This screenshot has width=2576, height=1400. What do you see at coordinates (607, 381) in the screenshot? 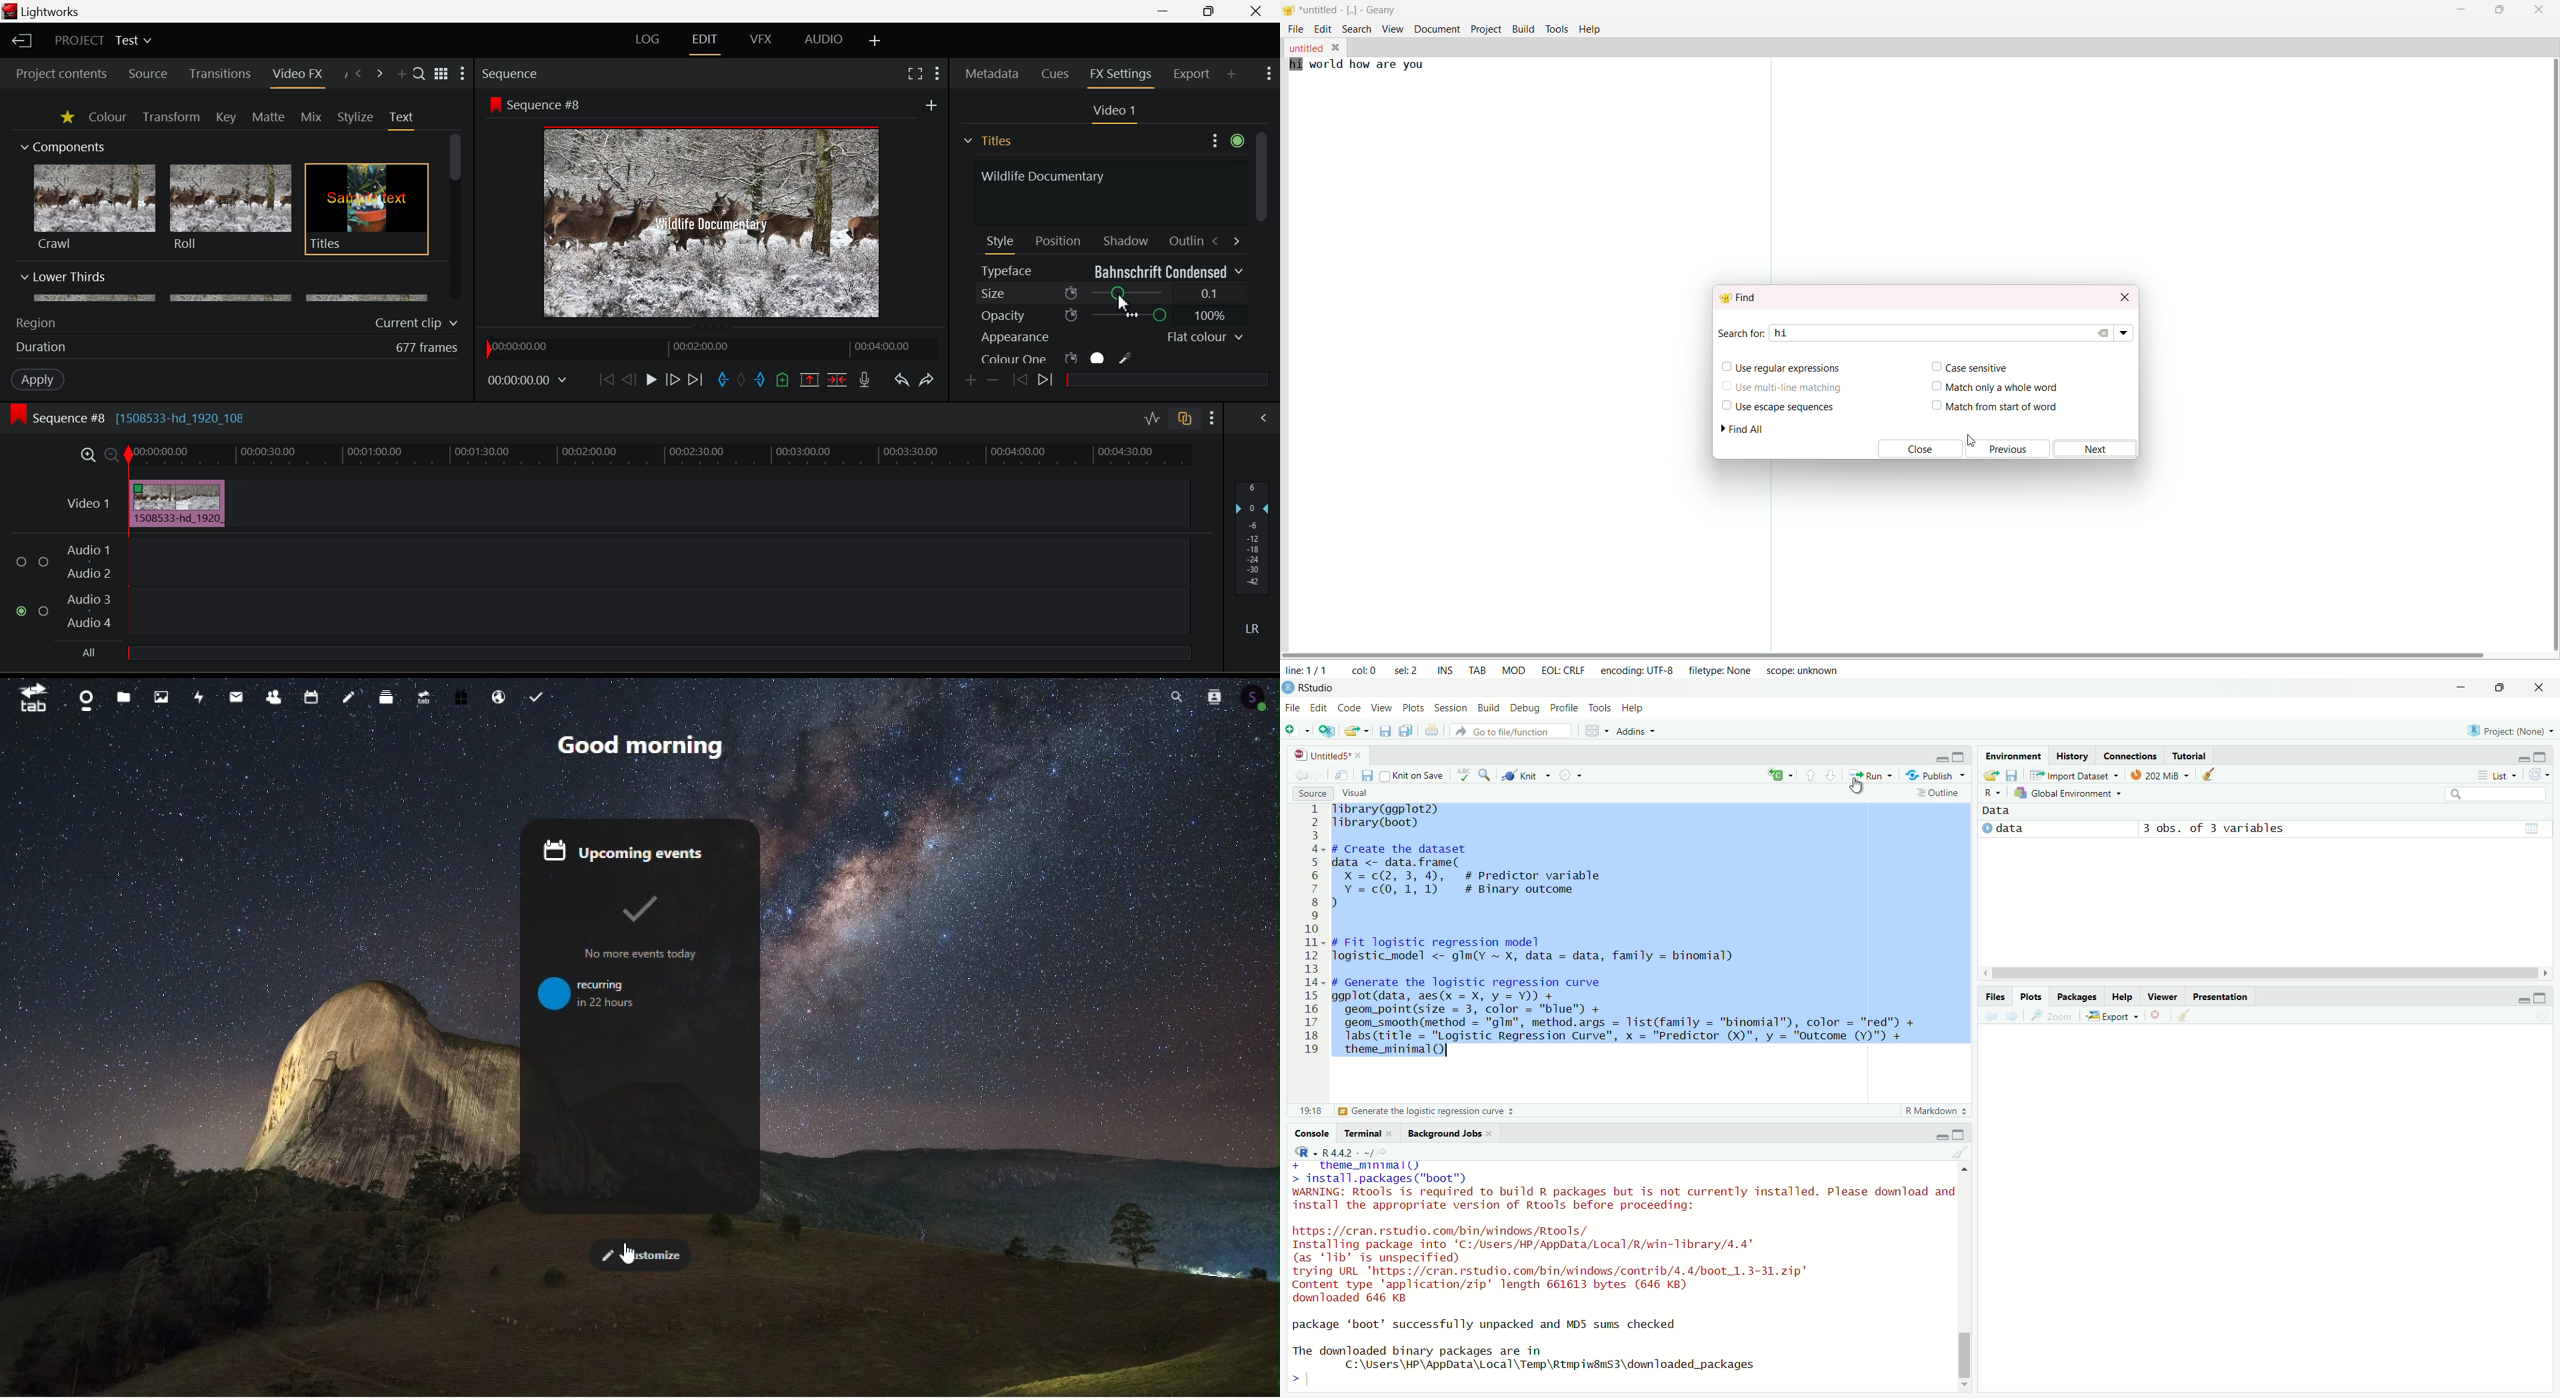
I see `To Start` at bounding box center [607, 381].